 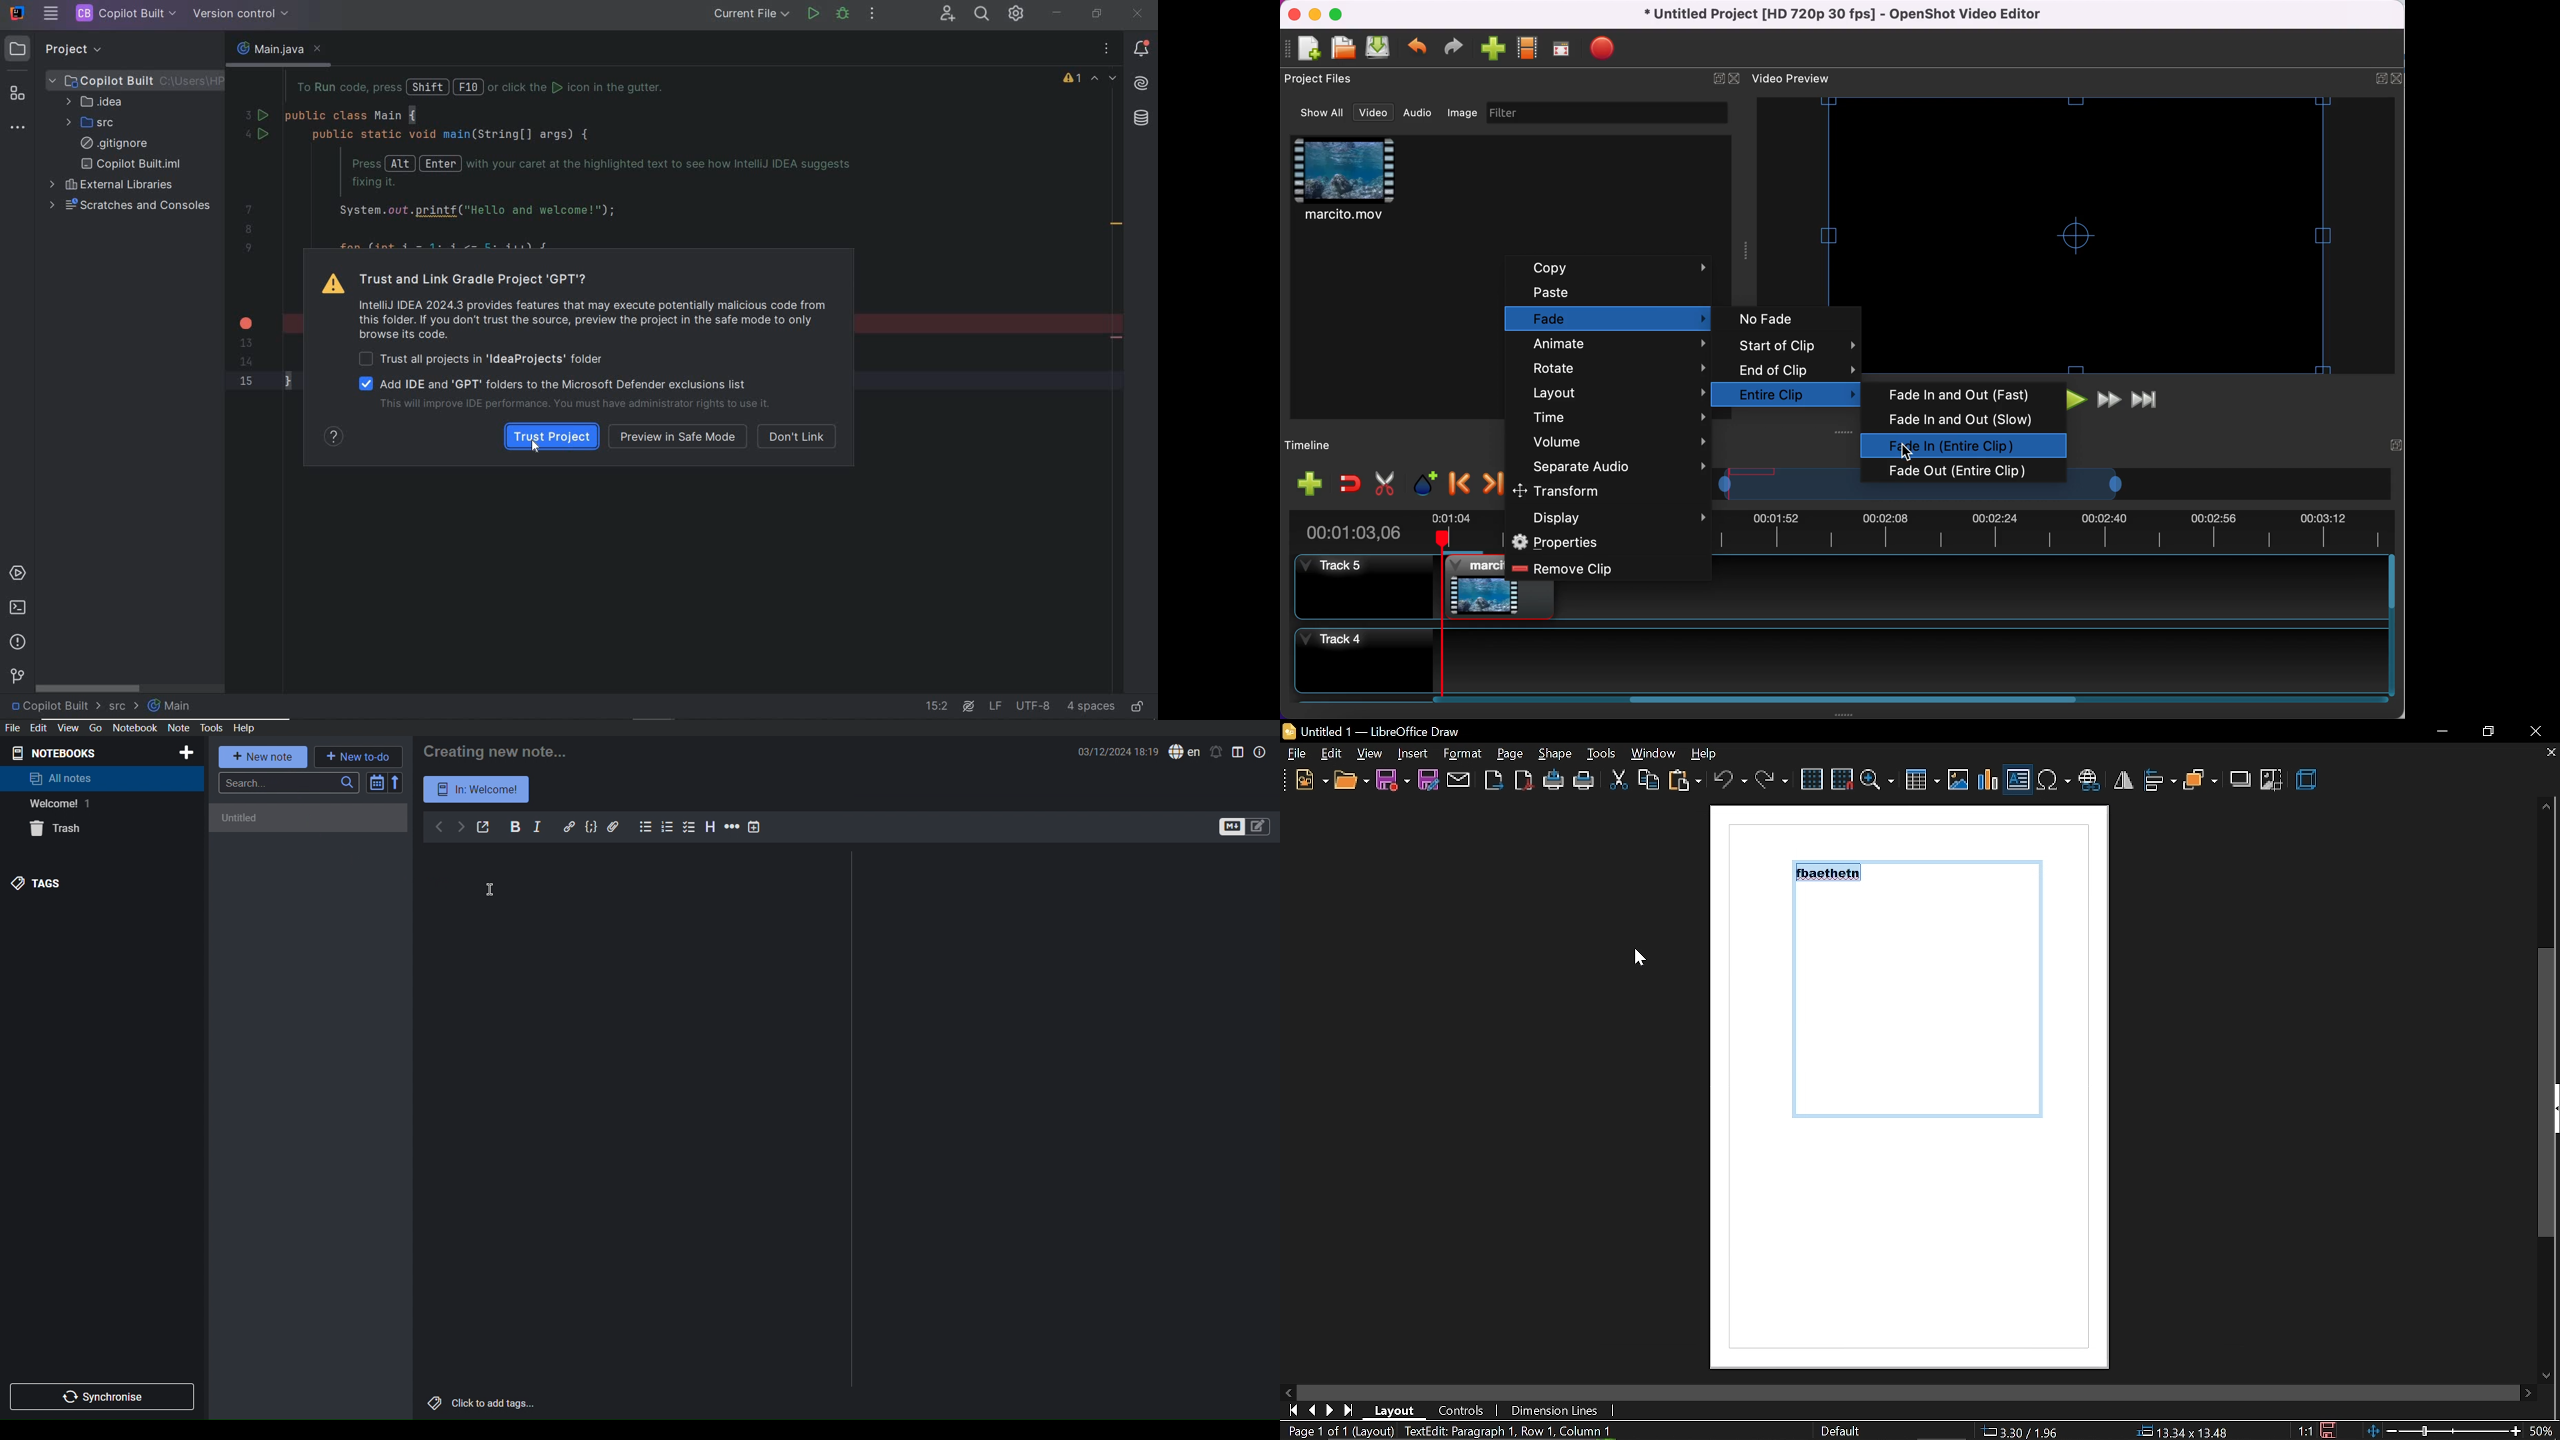 What do you see at coordinates (2018, 1431) in the screenshot?
I see `co-ordinates (3.30/1.96)` at bounding box center [2018, 1431].